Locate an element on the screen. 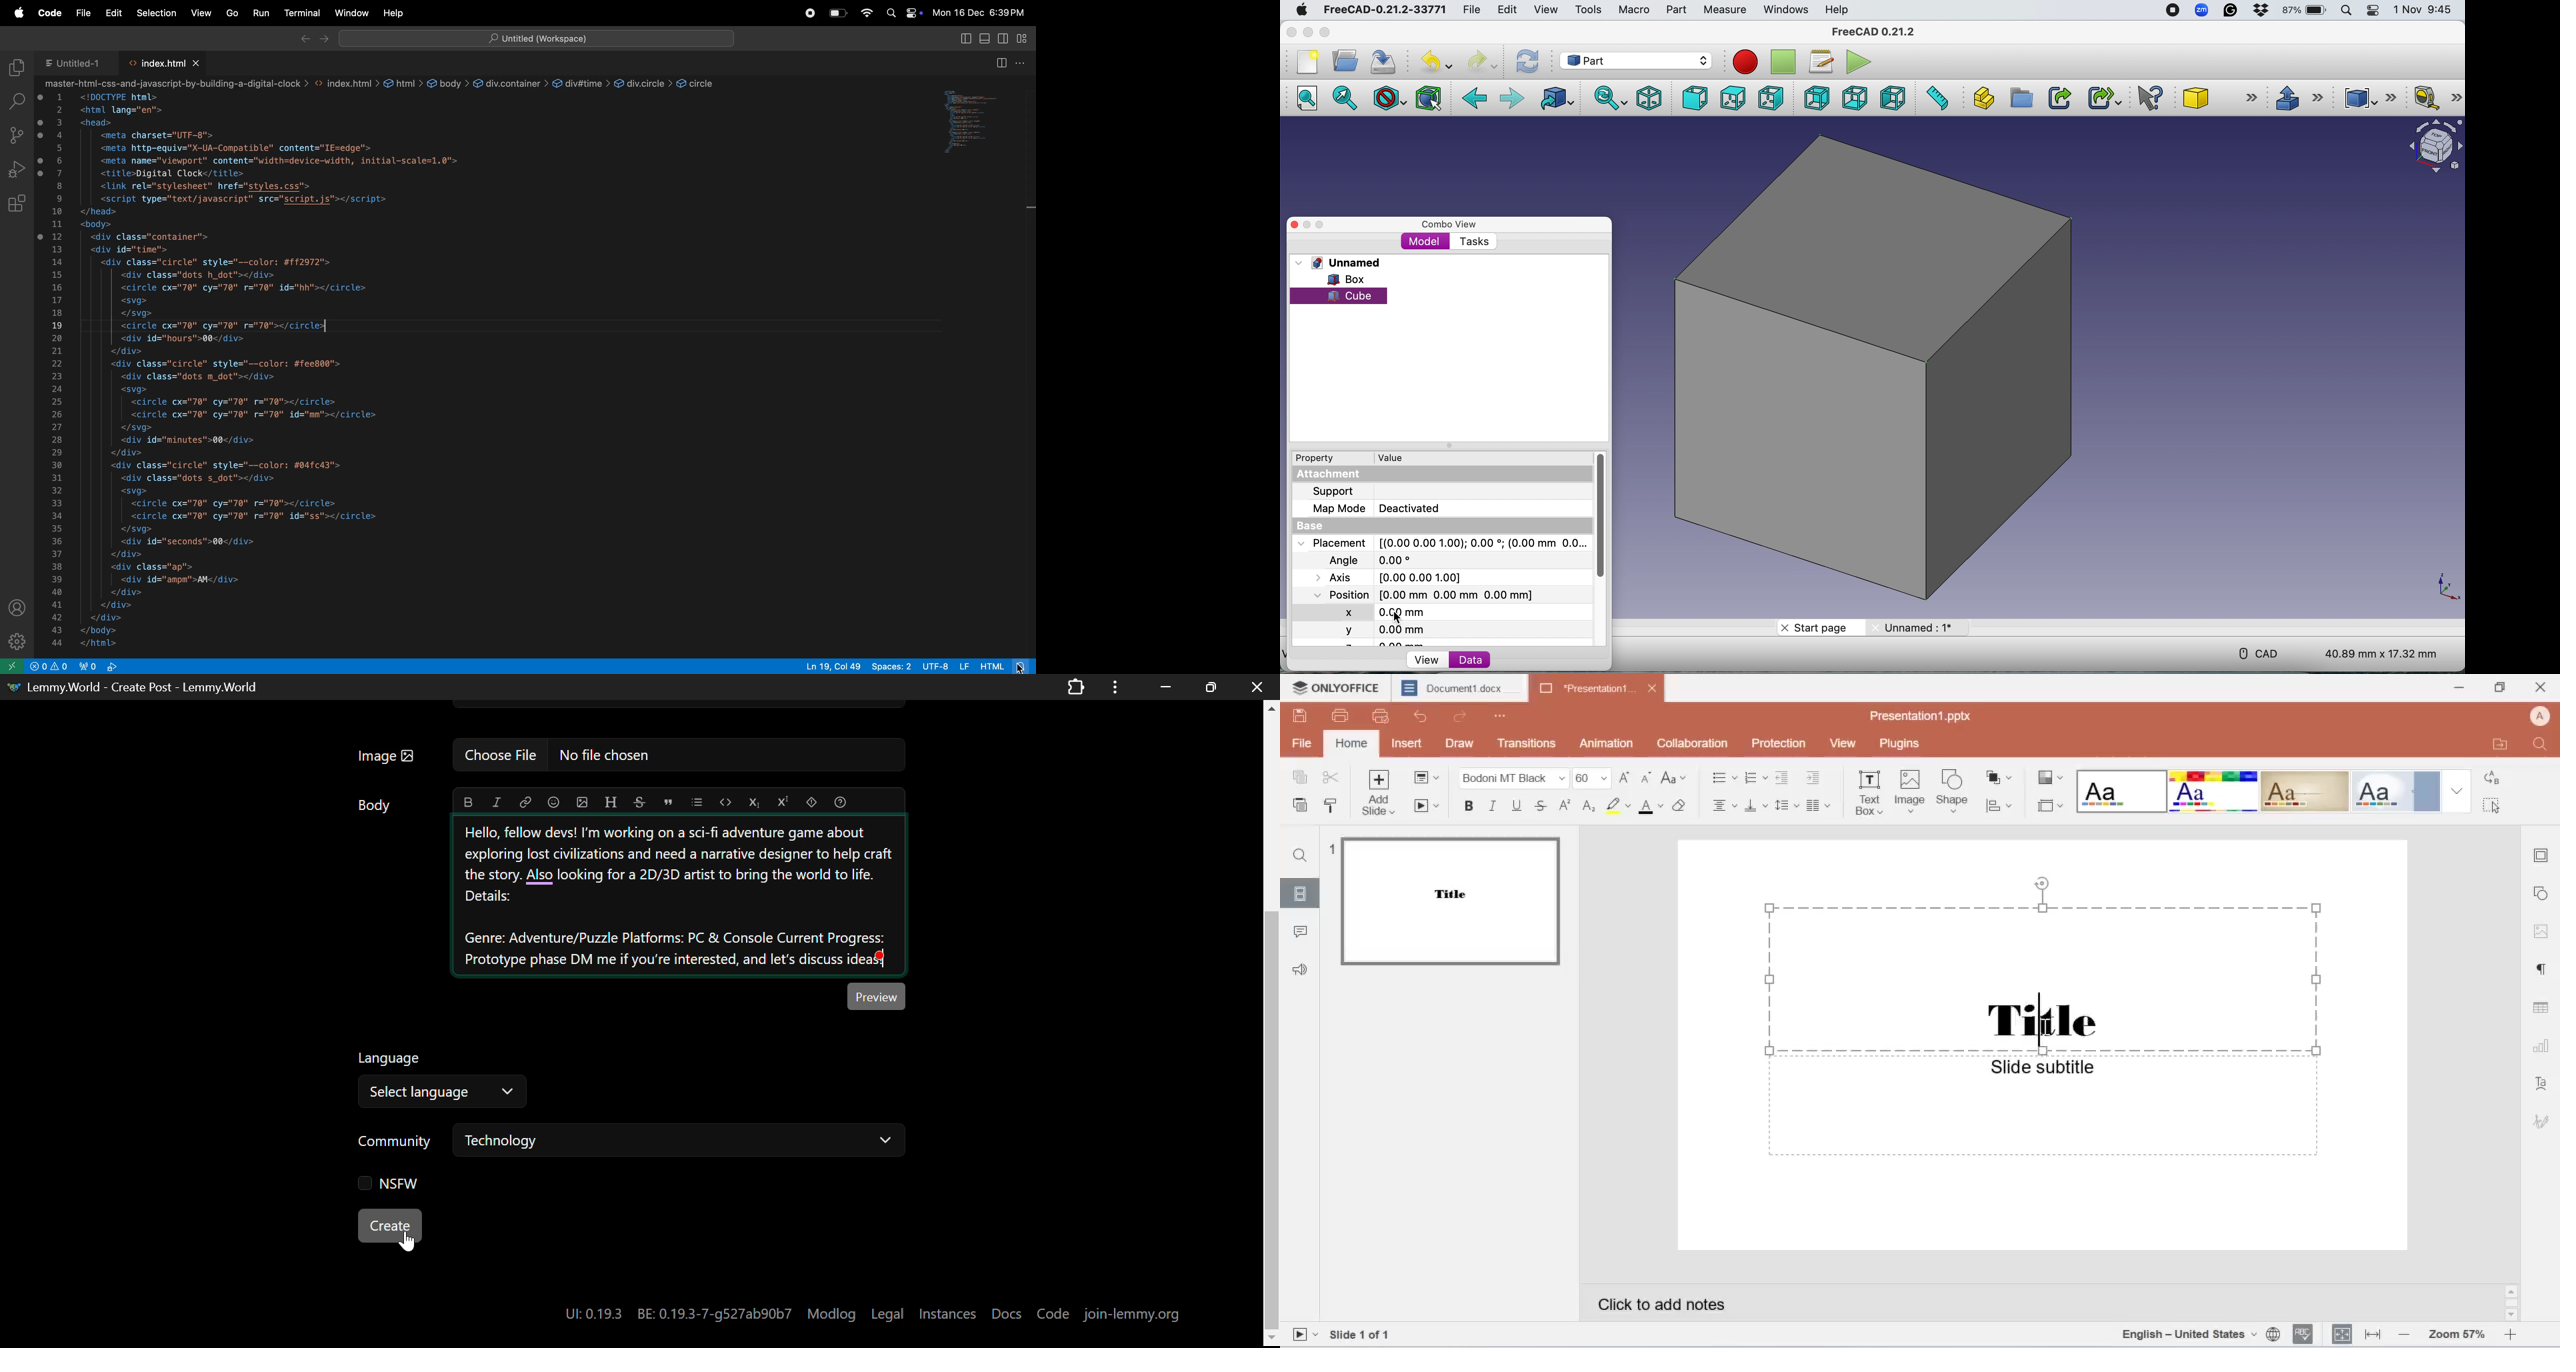 The height and width of the screenshot is (1372, 2576). alignment is located at coordinates (2342, 1334).